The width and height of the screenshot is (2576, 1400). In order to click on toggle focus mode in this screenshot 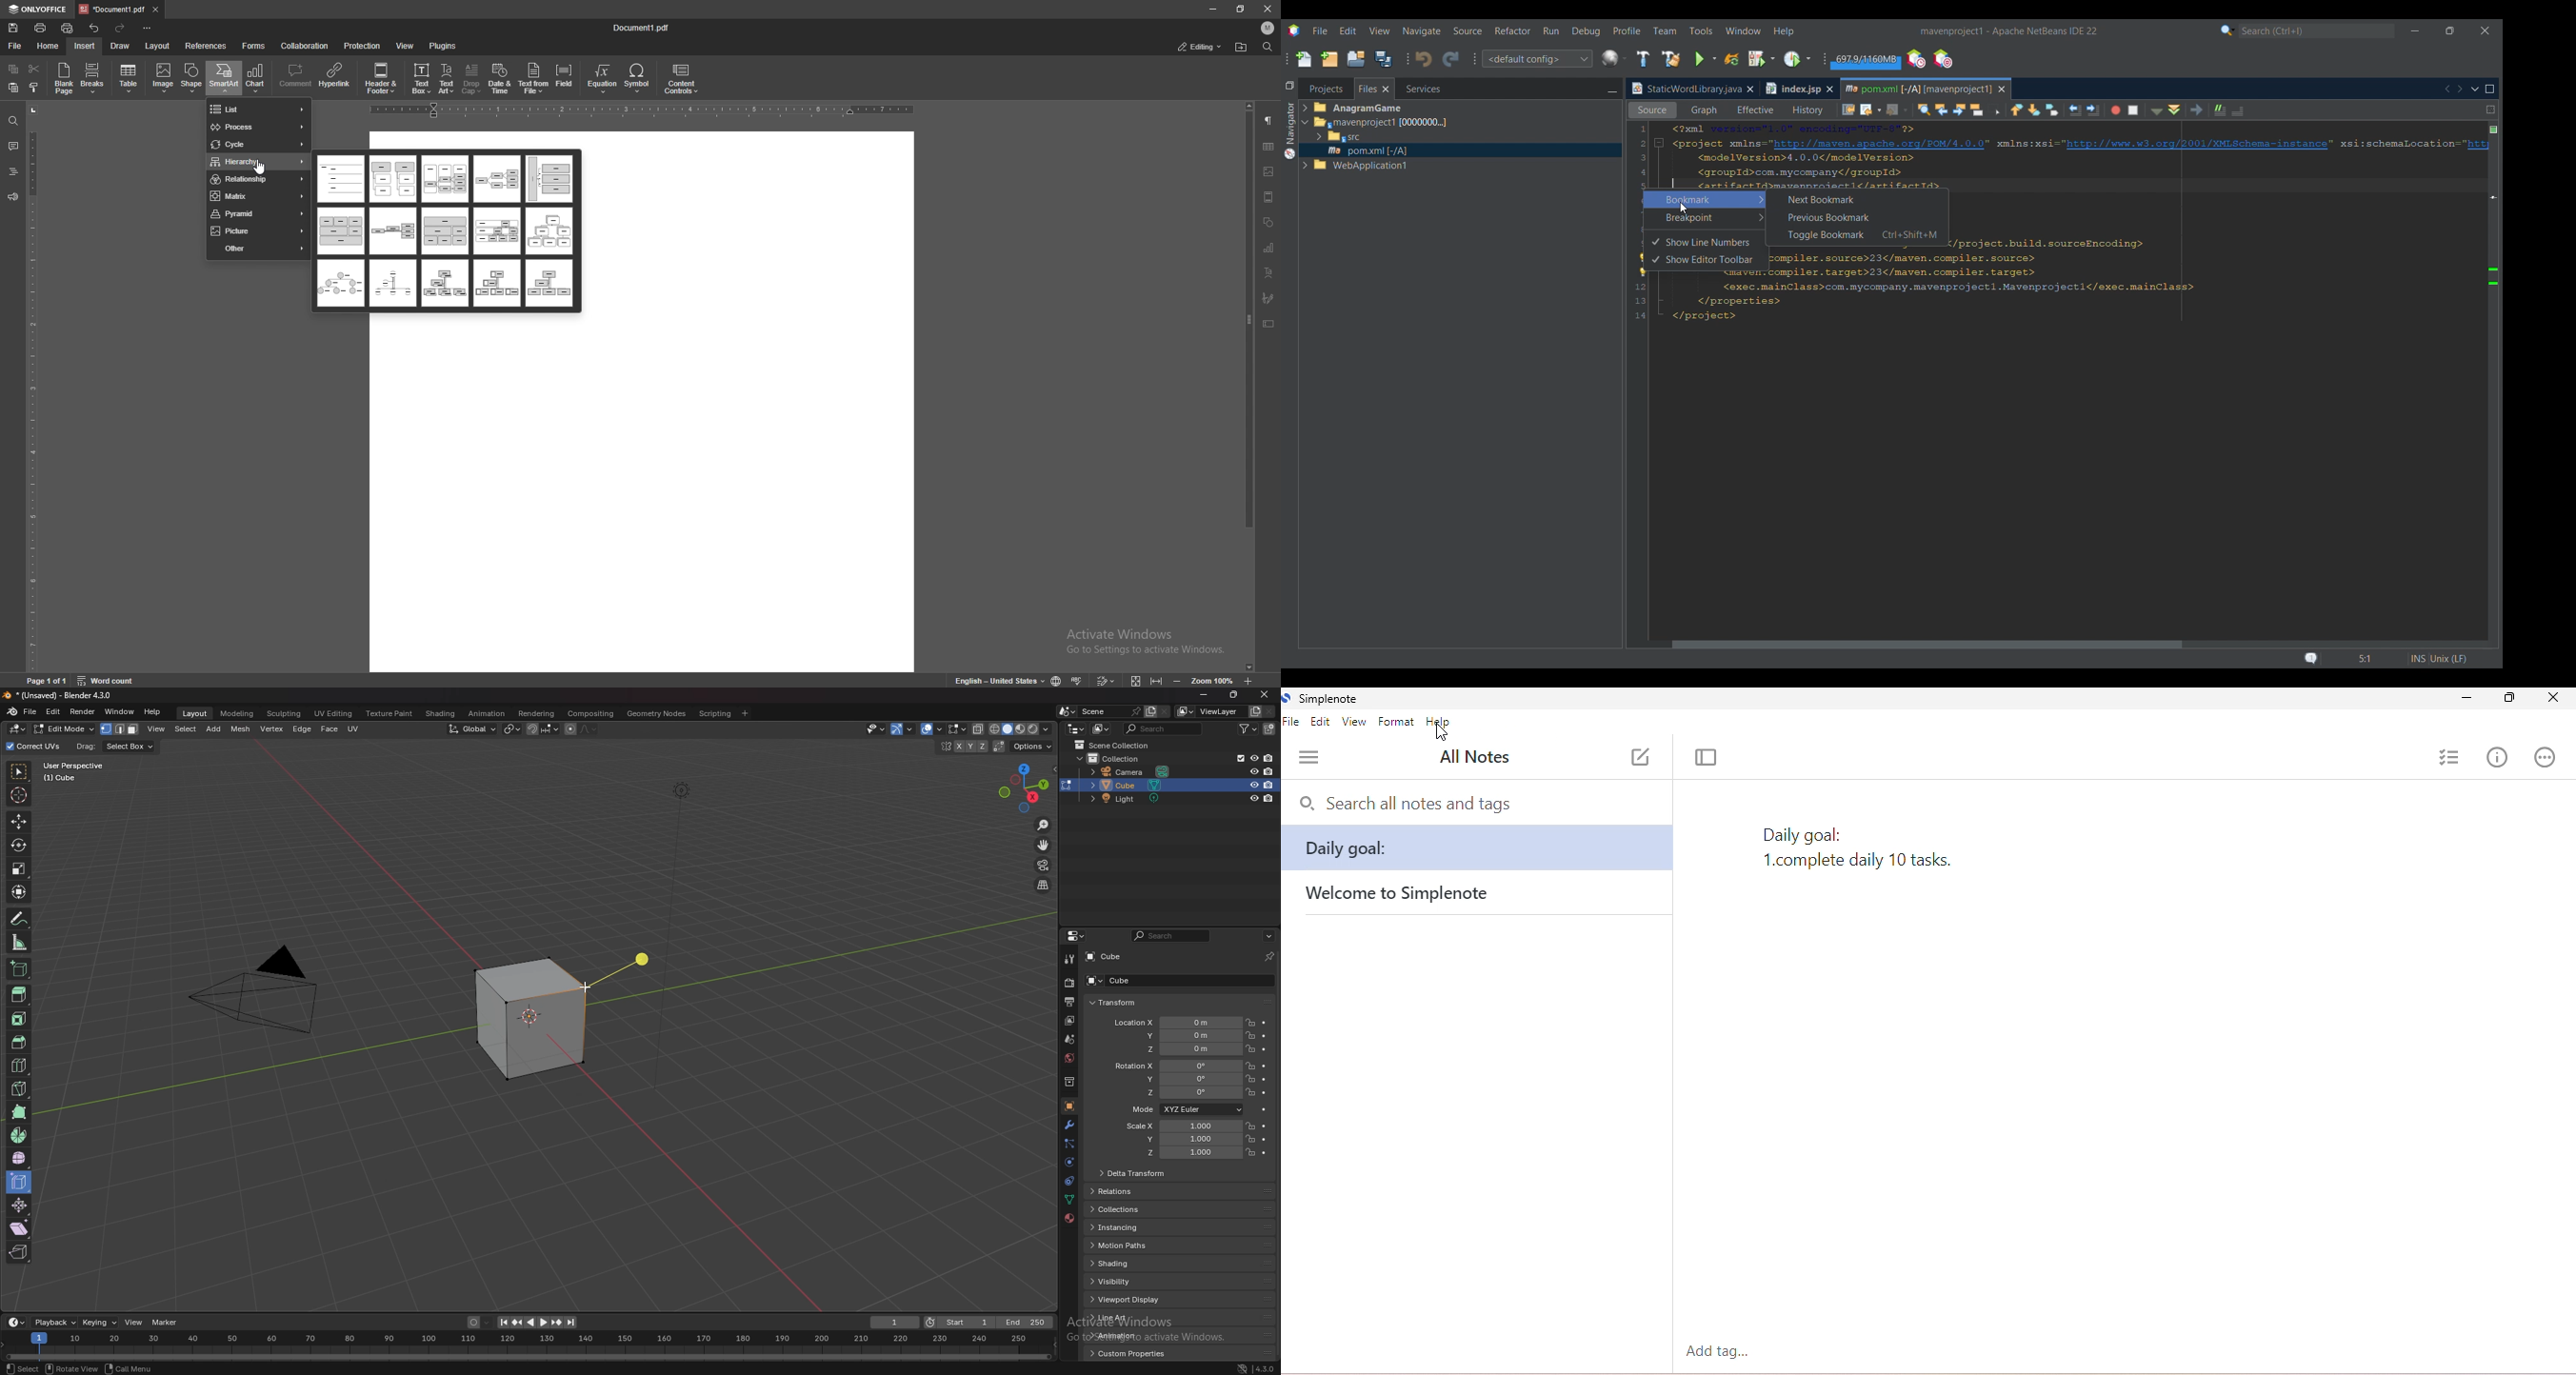, I will do `click(1709, 758)`.